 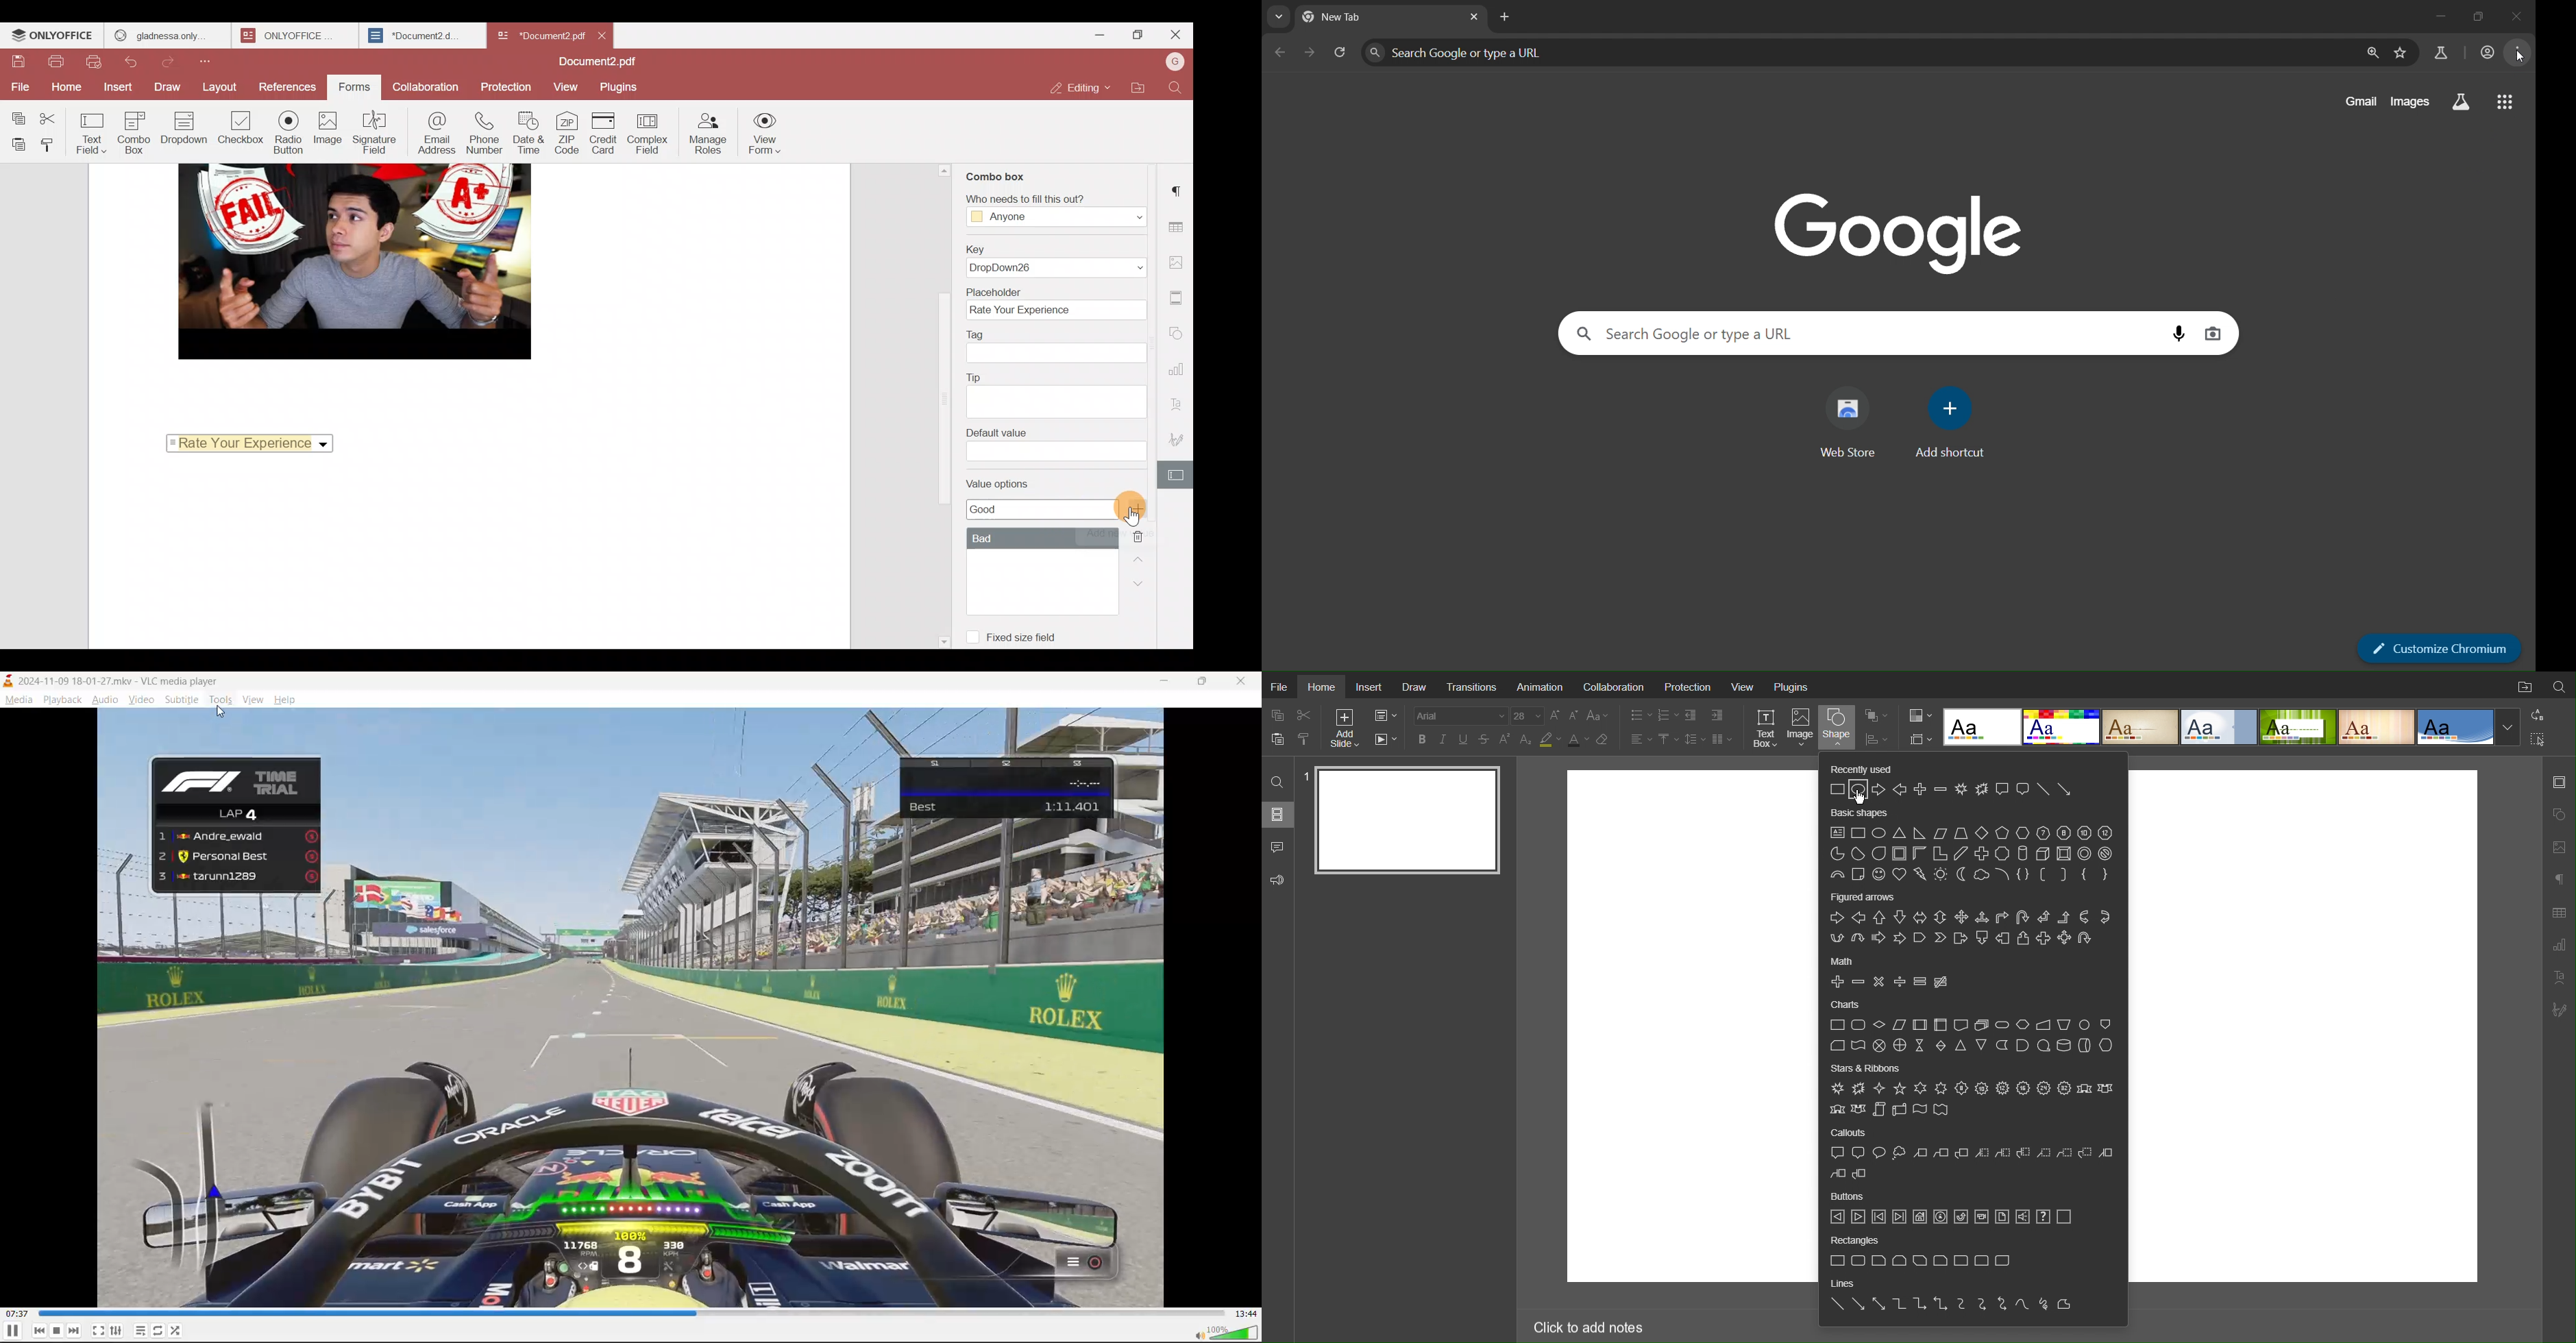 I want to click on Slide Settings, so click(x=1918, y=739).